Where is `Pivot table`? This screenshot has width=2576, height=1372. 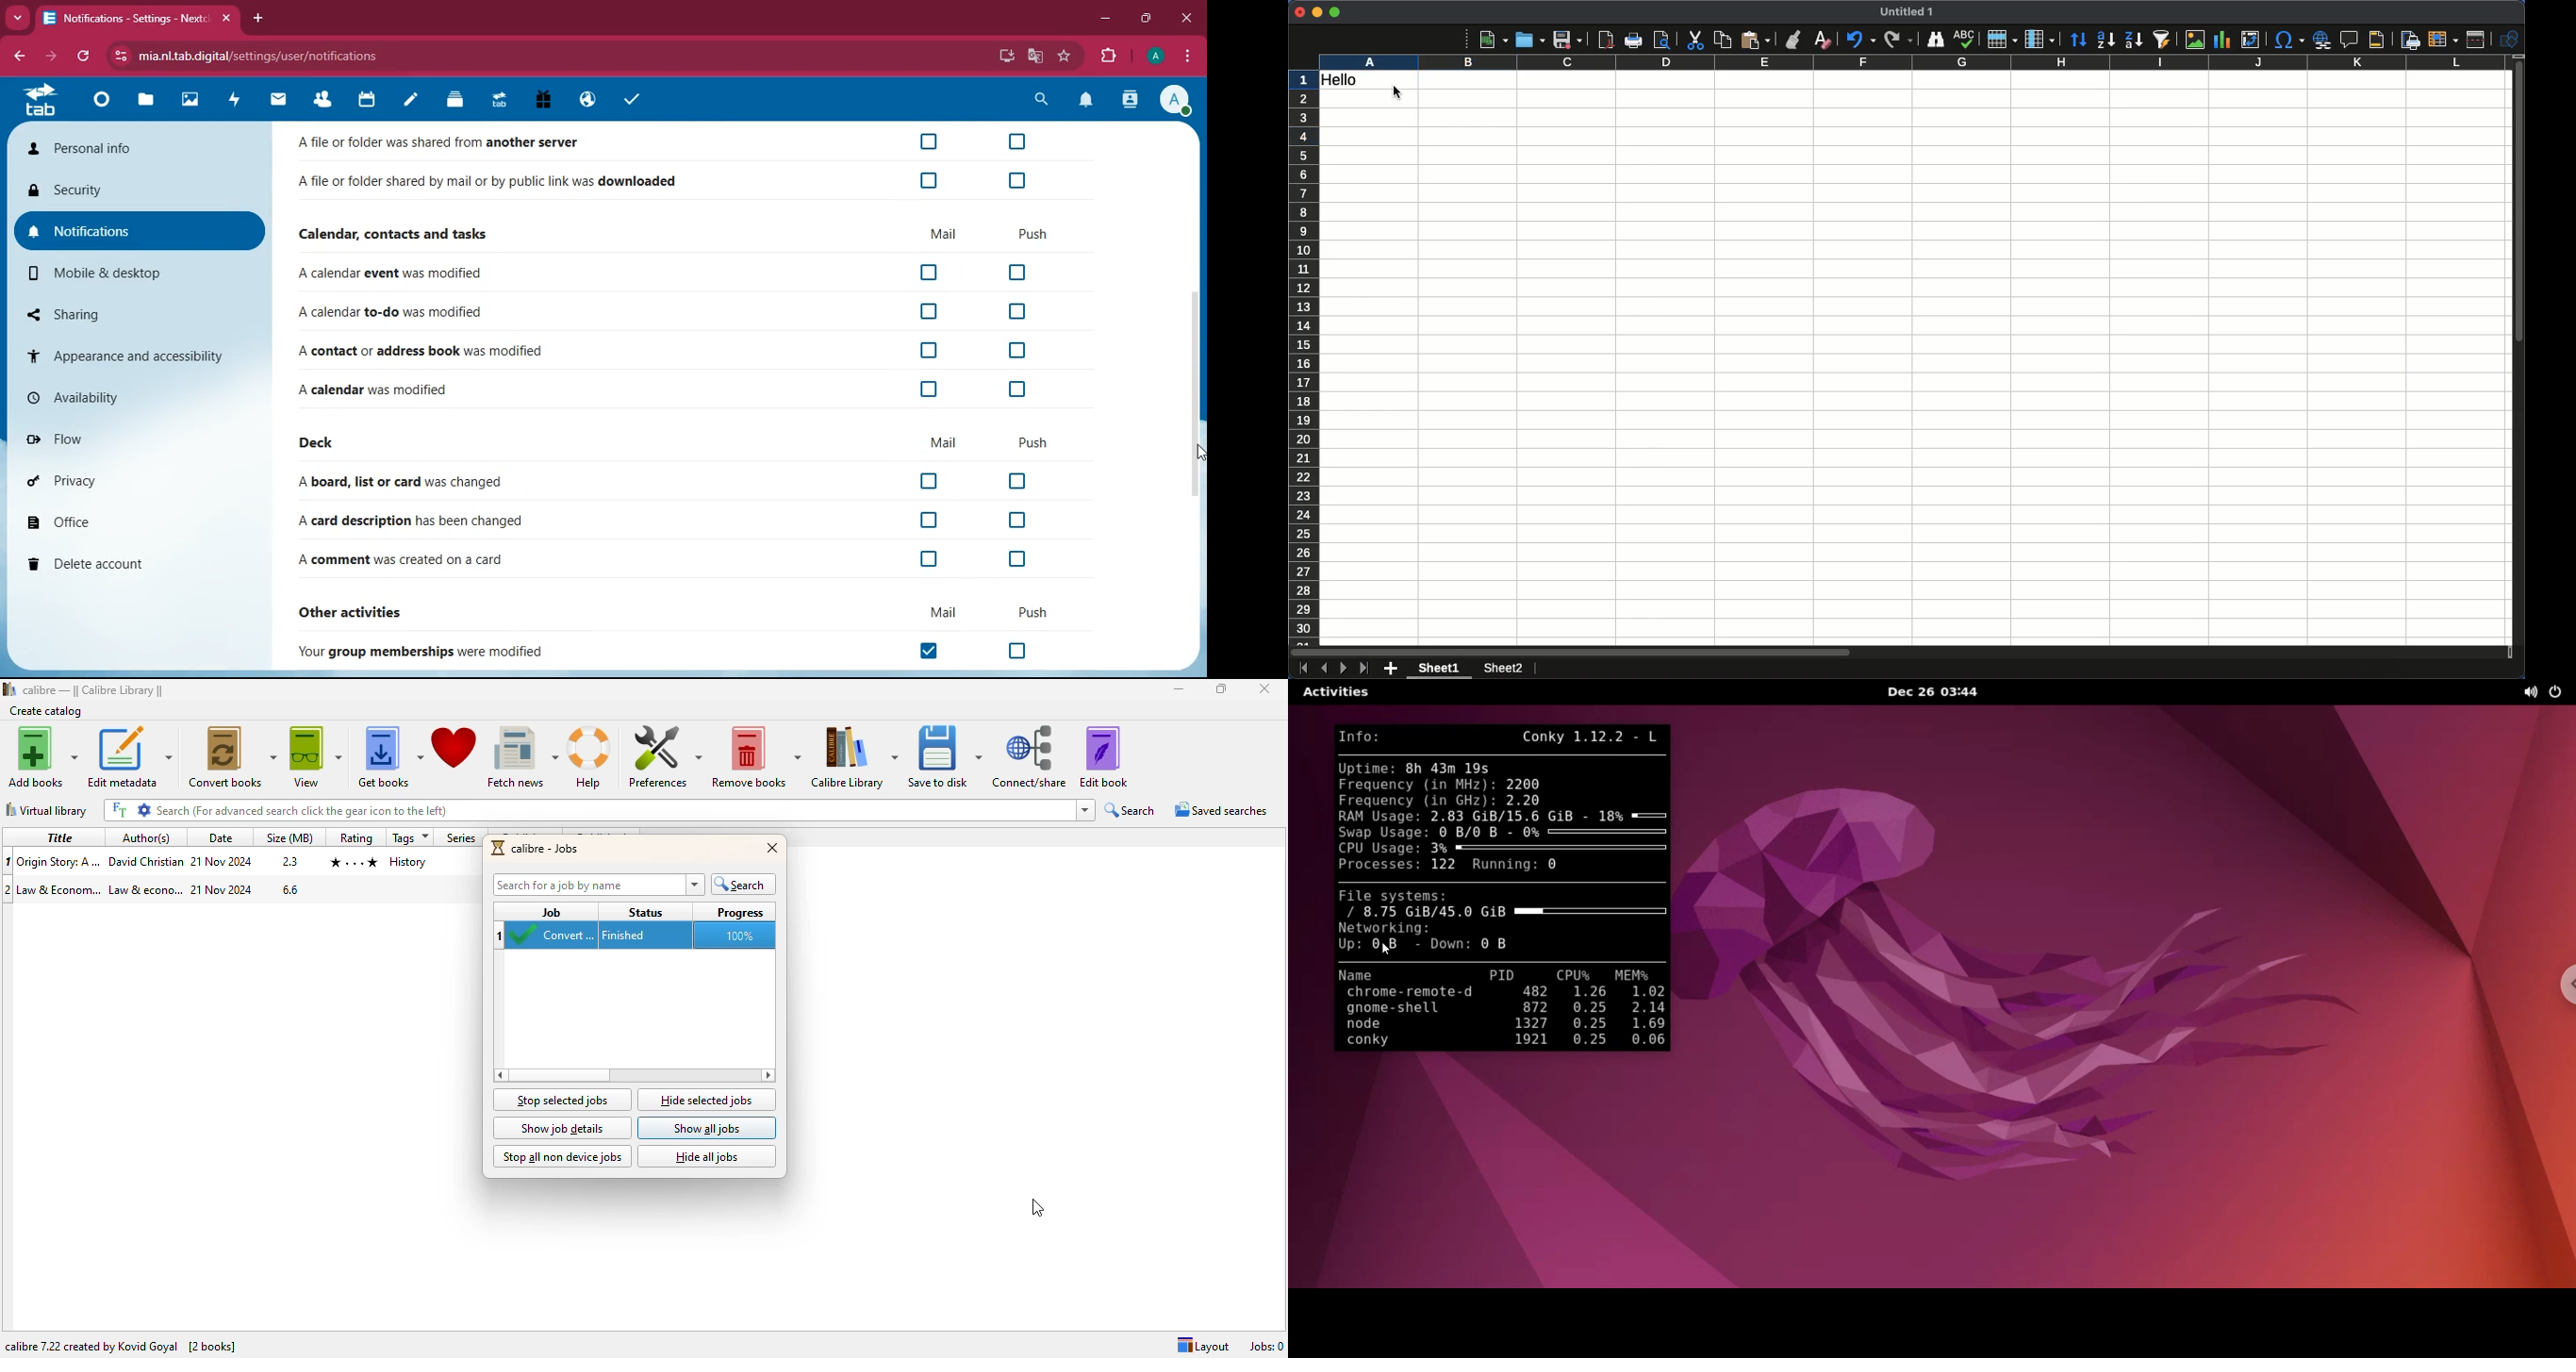
Pivot table is located at coordinates (2250, 40).